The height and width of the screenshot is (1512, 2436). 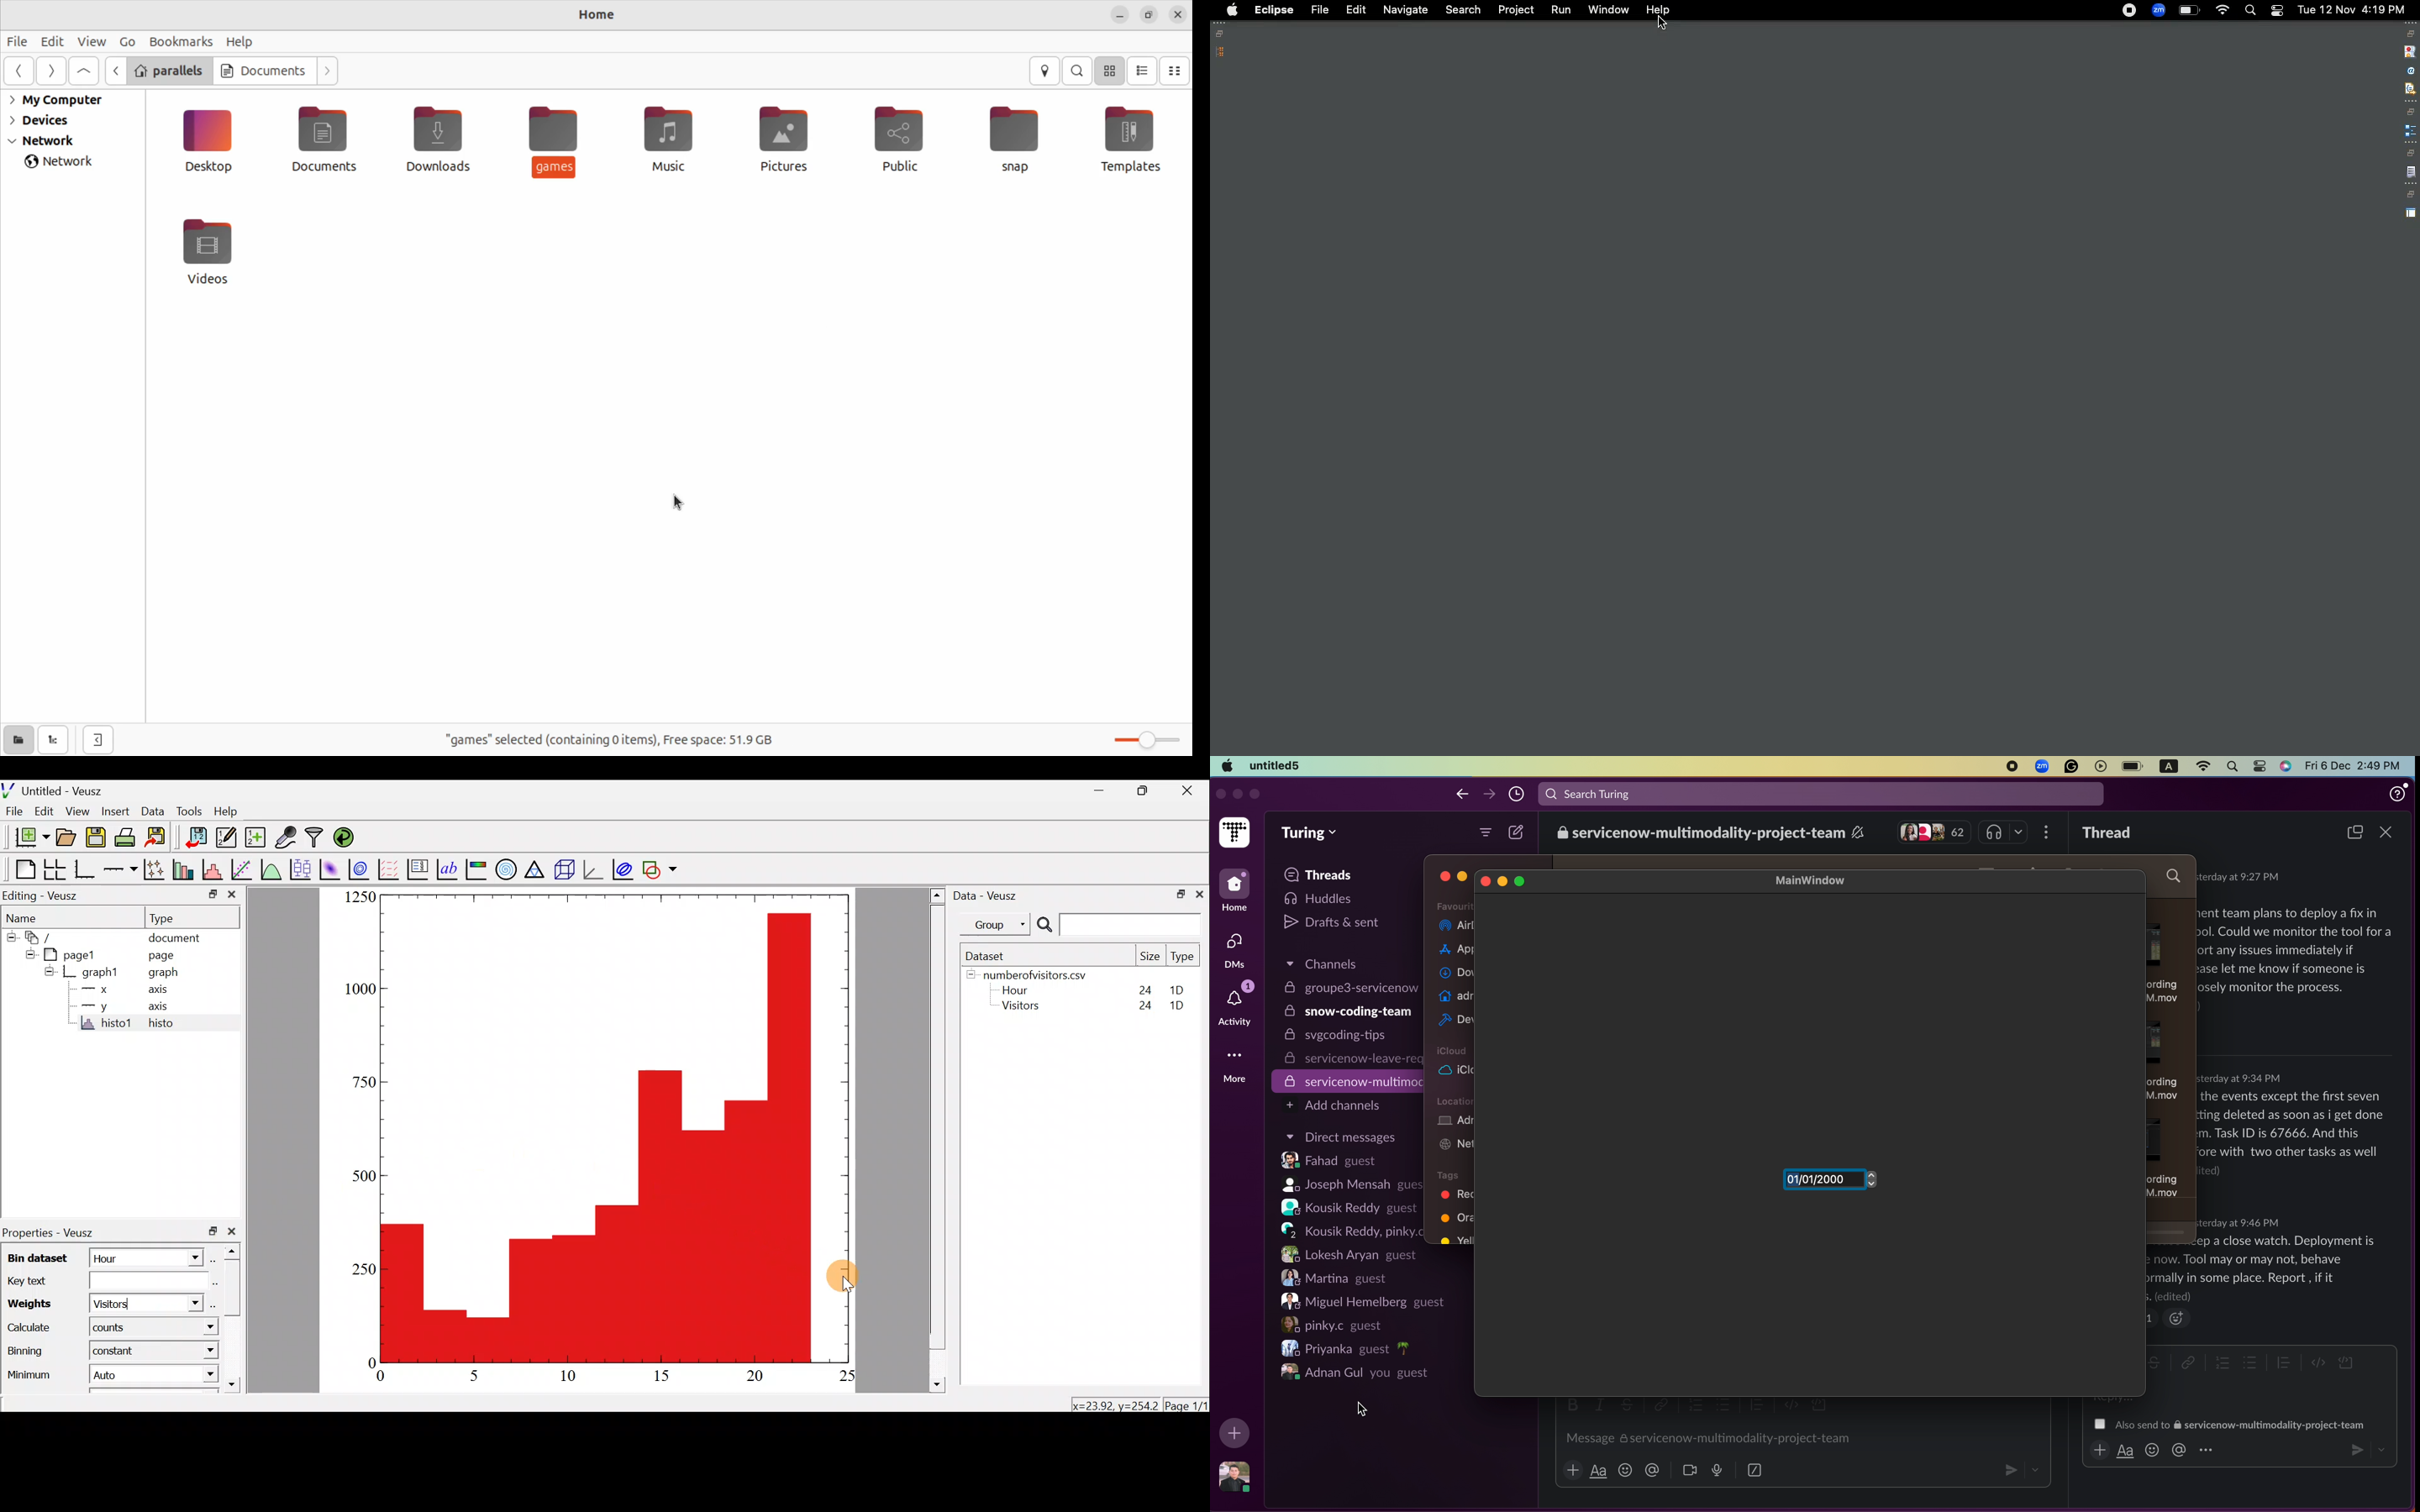 What do you see at coordinates (190, 1349) in the screenshot?
I see `Binning dropdown` at bounding box center [190, 1349].